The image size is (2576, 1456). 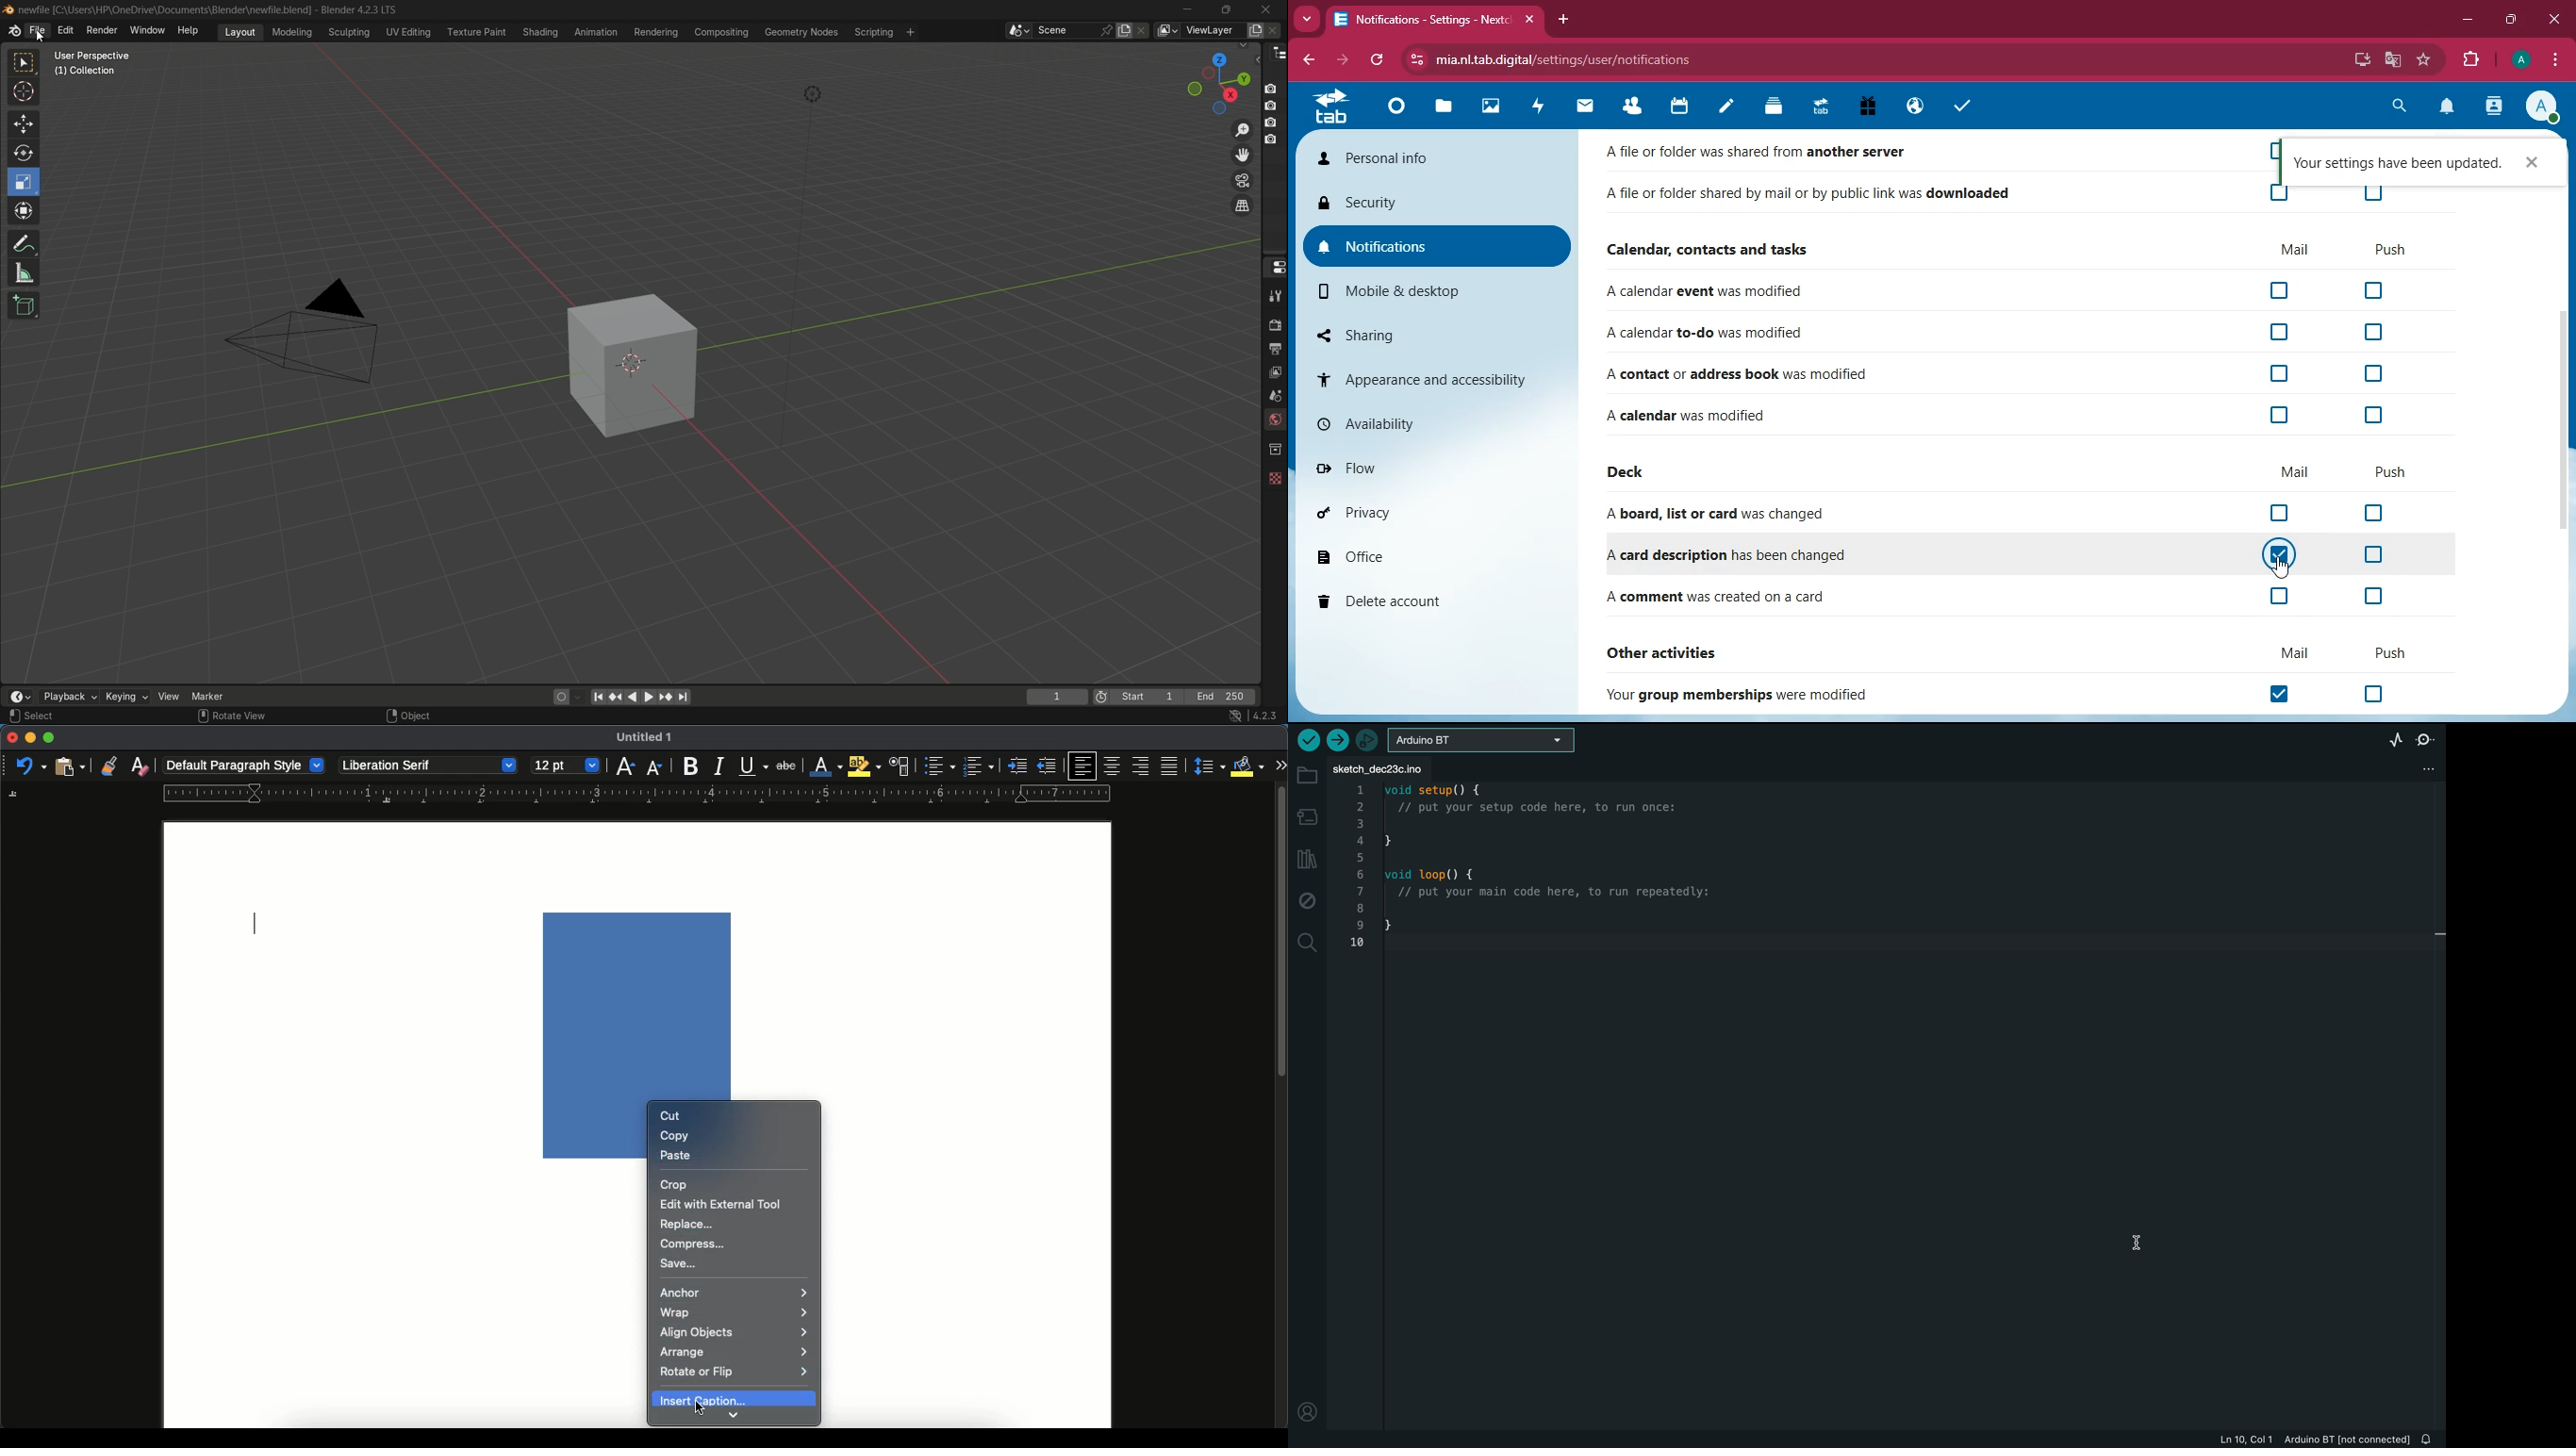 I want to click on public, so click(x=1913, y=107).